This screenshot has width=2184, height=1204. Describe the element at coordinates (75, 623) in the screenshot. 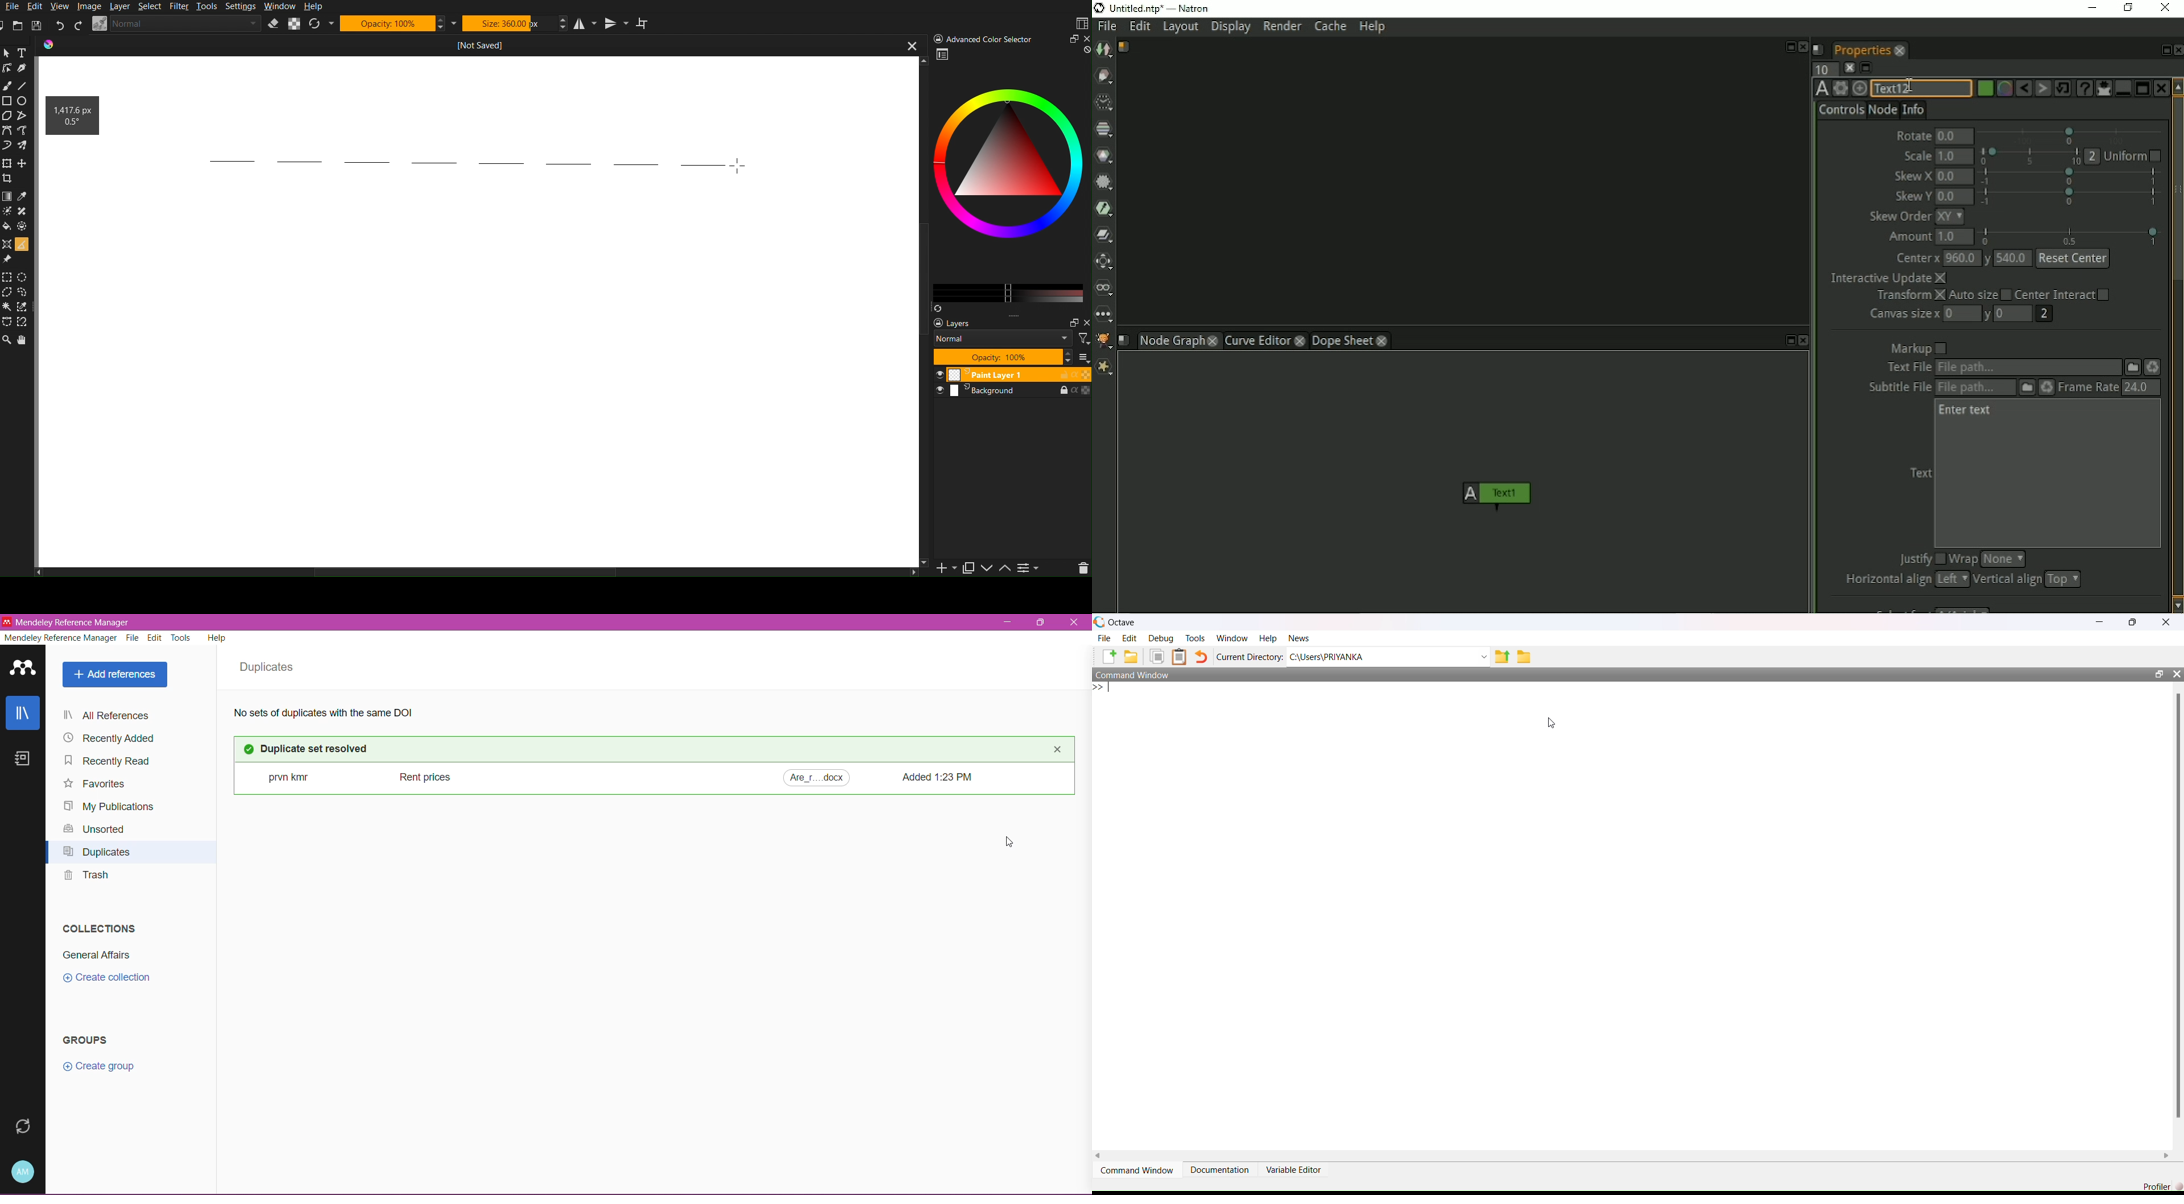

I see `Application Name` at that location.